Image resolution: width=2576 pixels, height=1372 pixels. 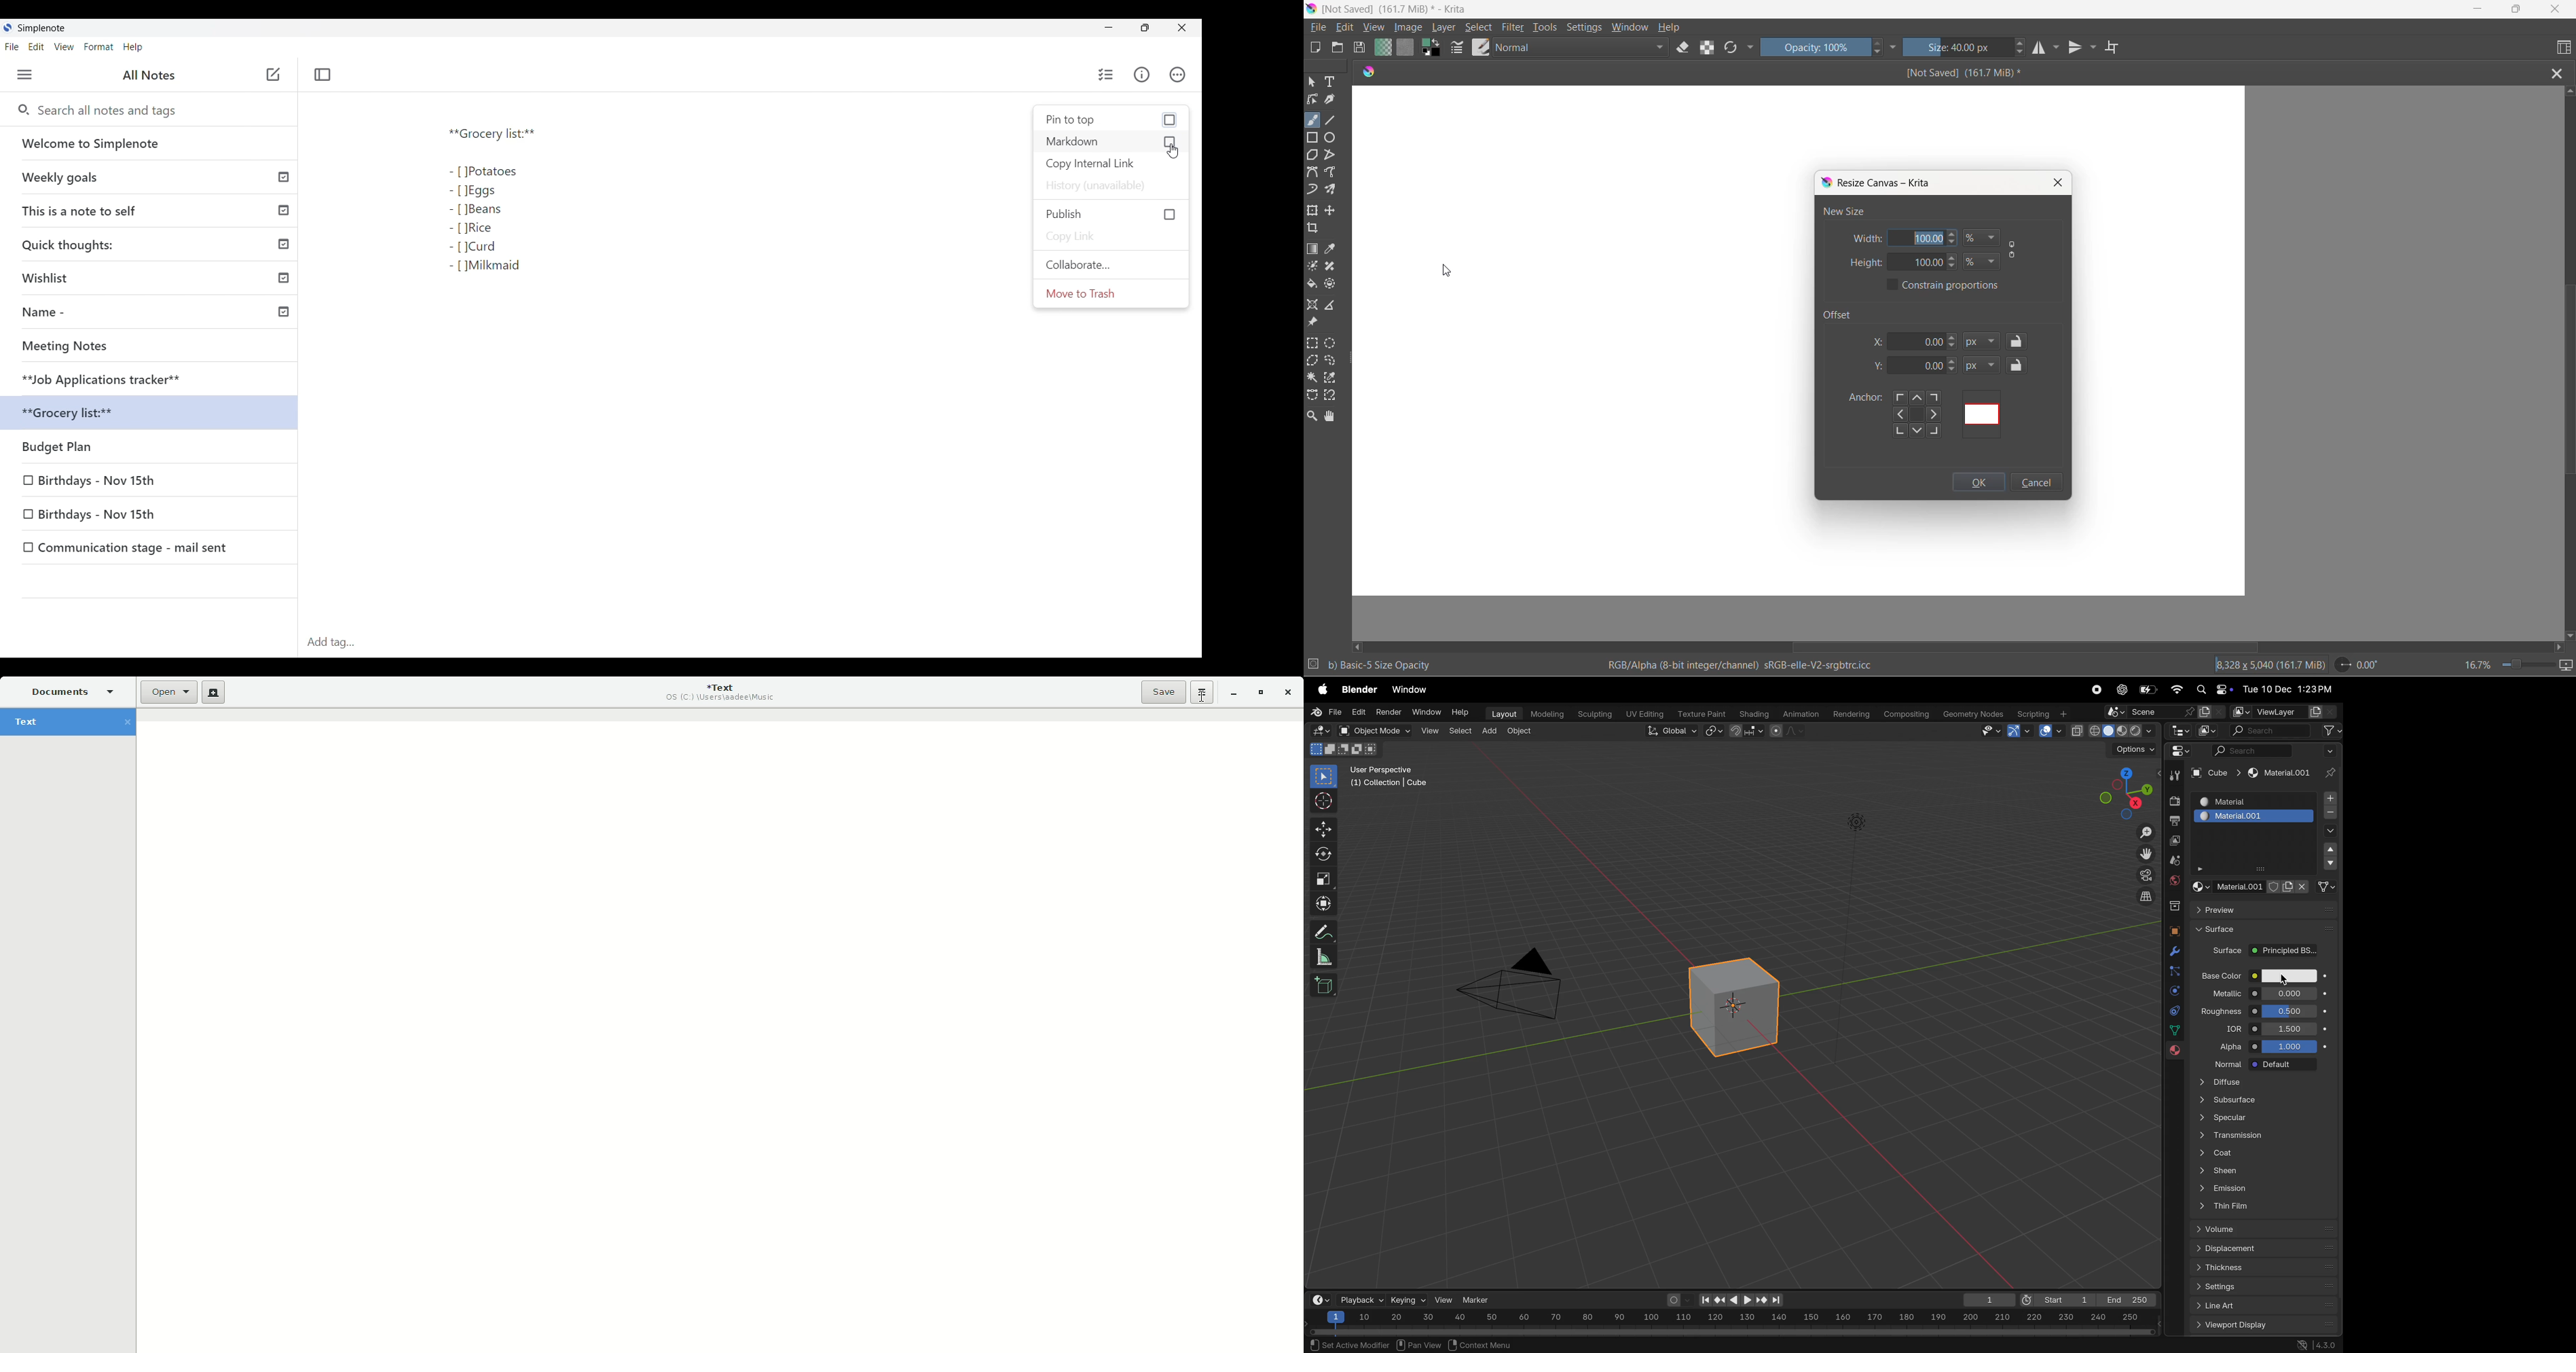 I want to click on editor type, so click(x=2184, y=753).